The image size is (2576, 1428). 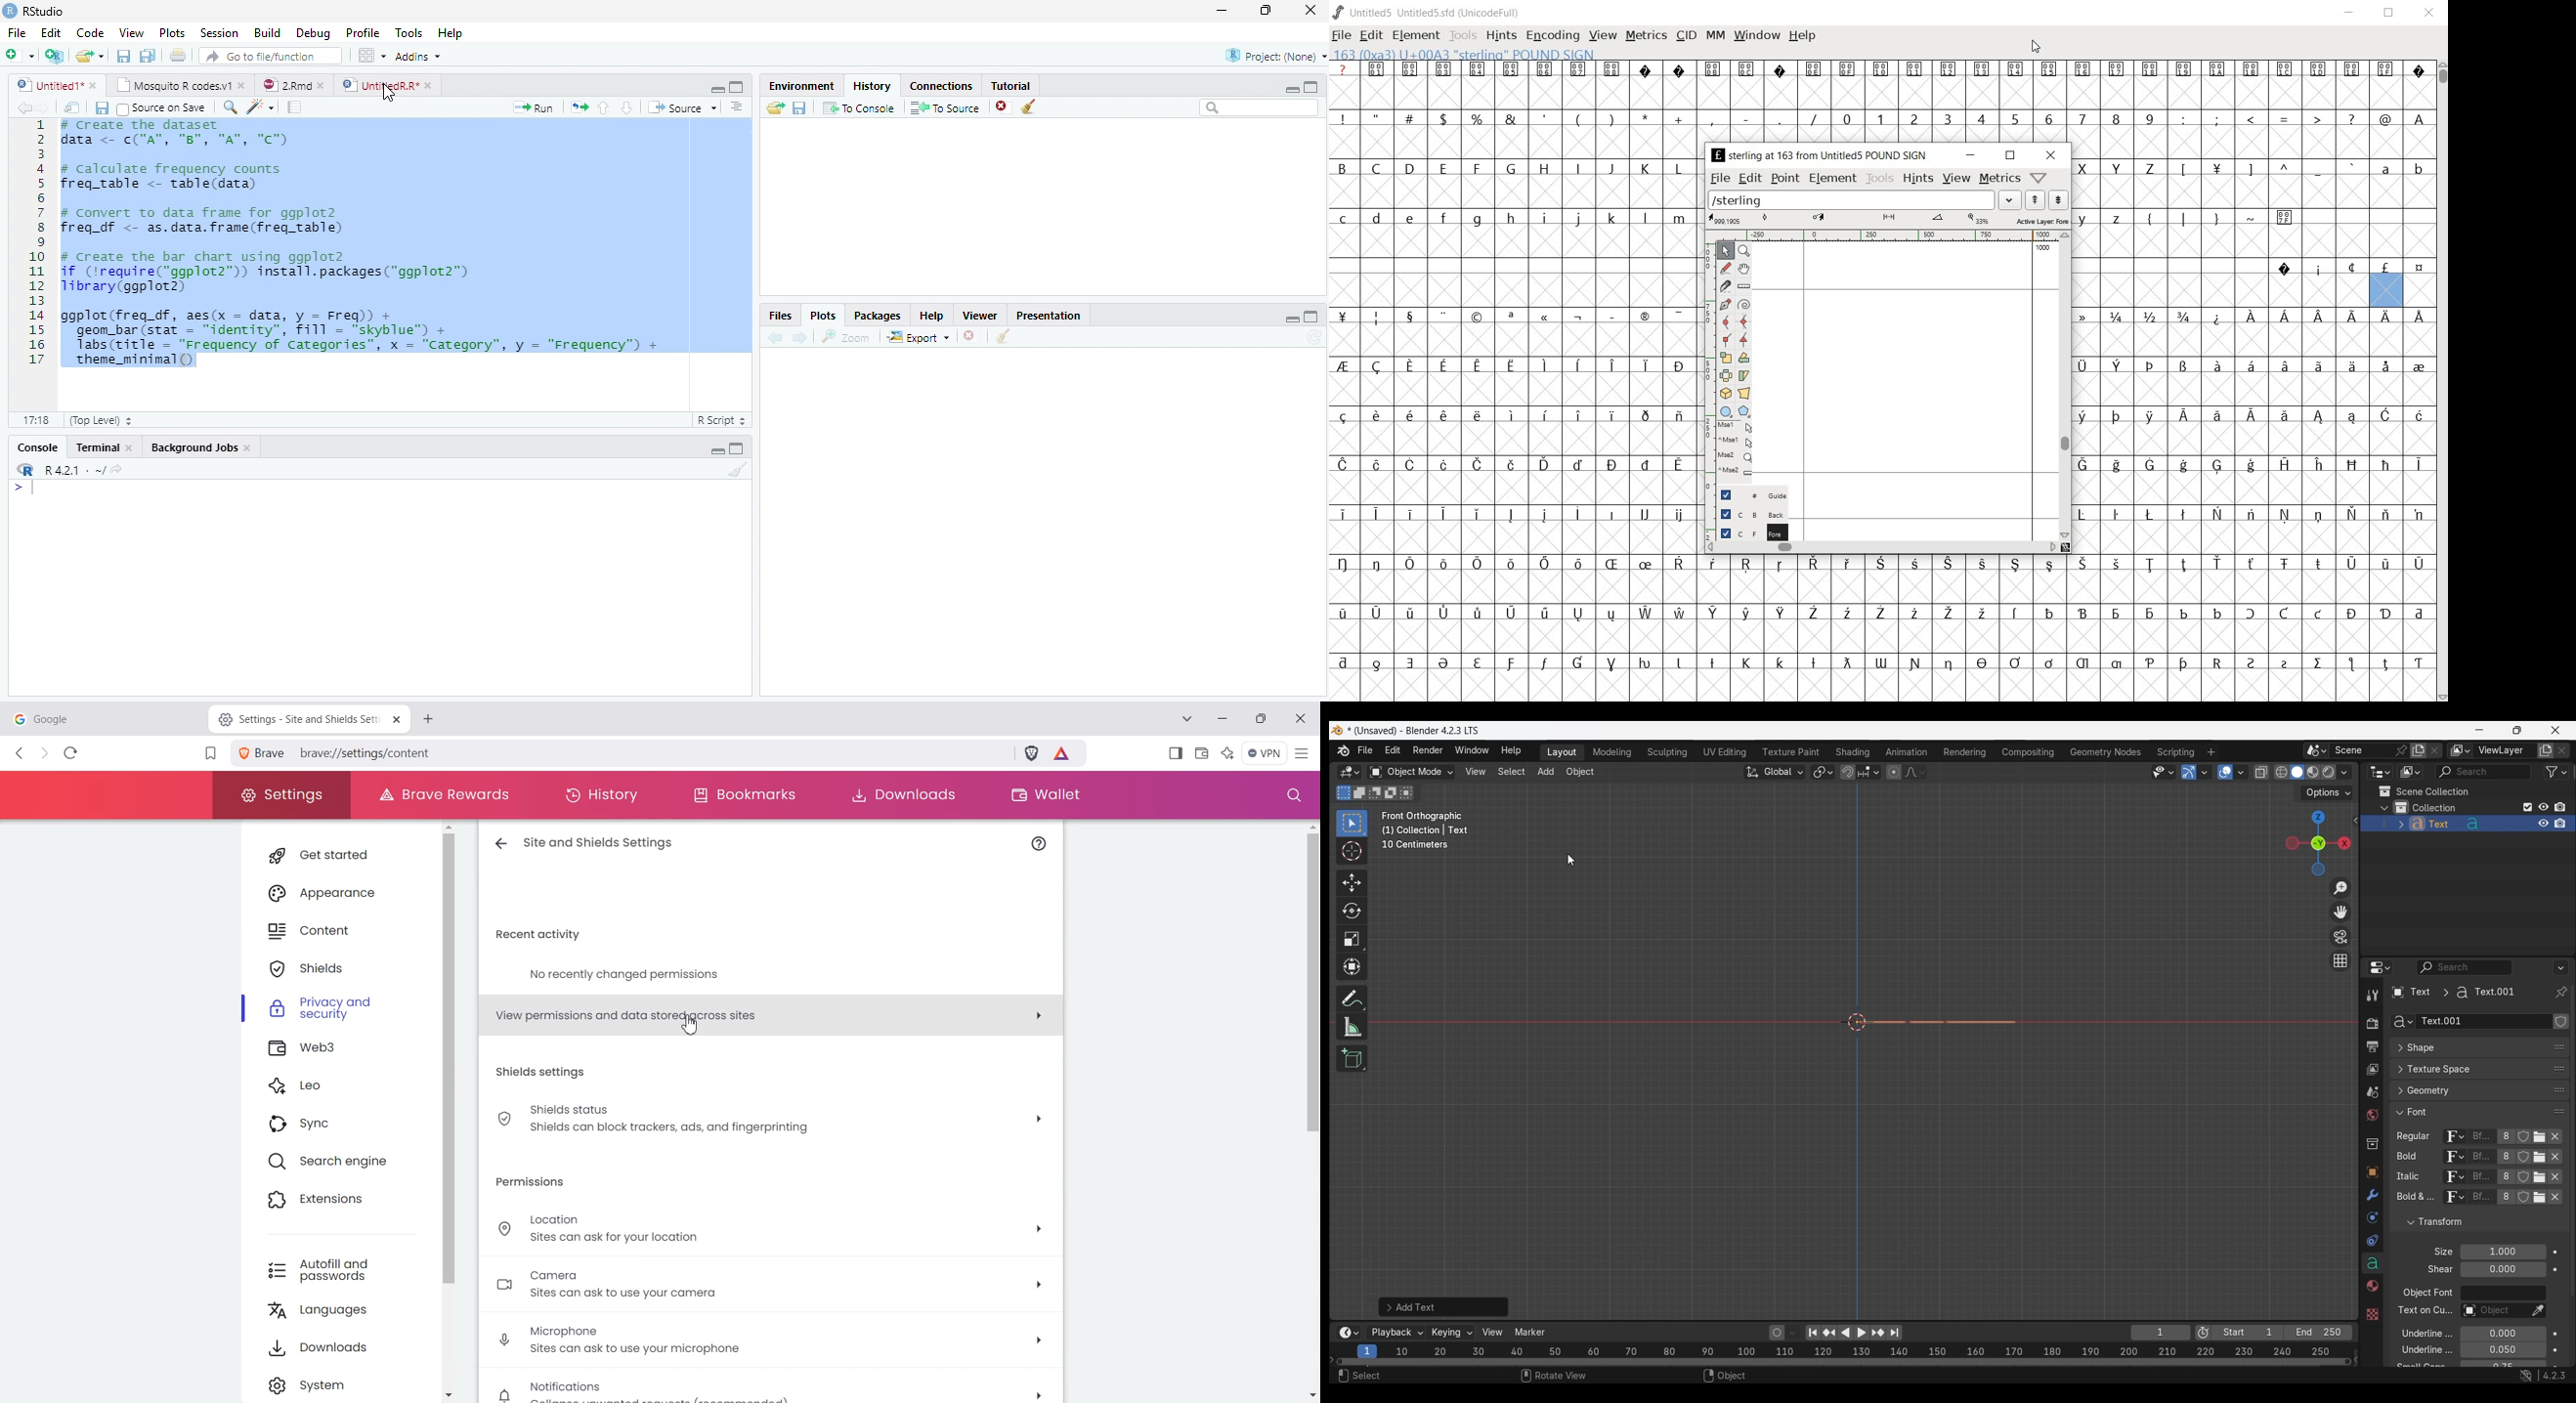 I want to click on =, so click(x=2285, y=119).